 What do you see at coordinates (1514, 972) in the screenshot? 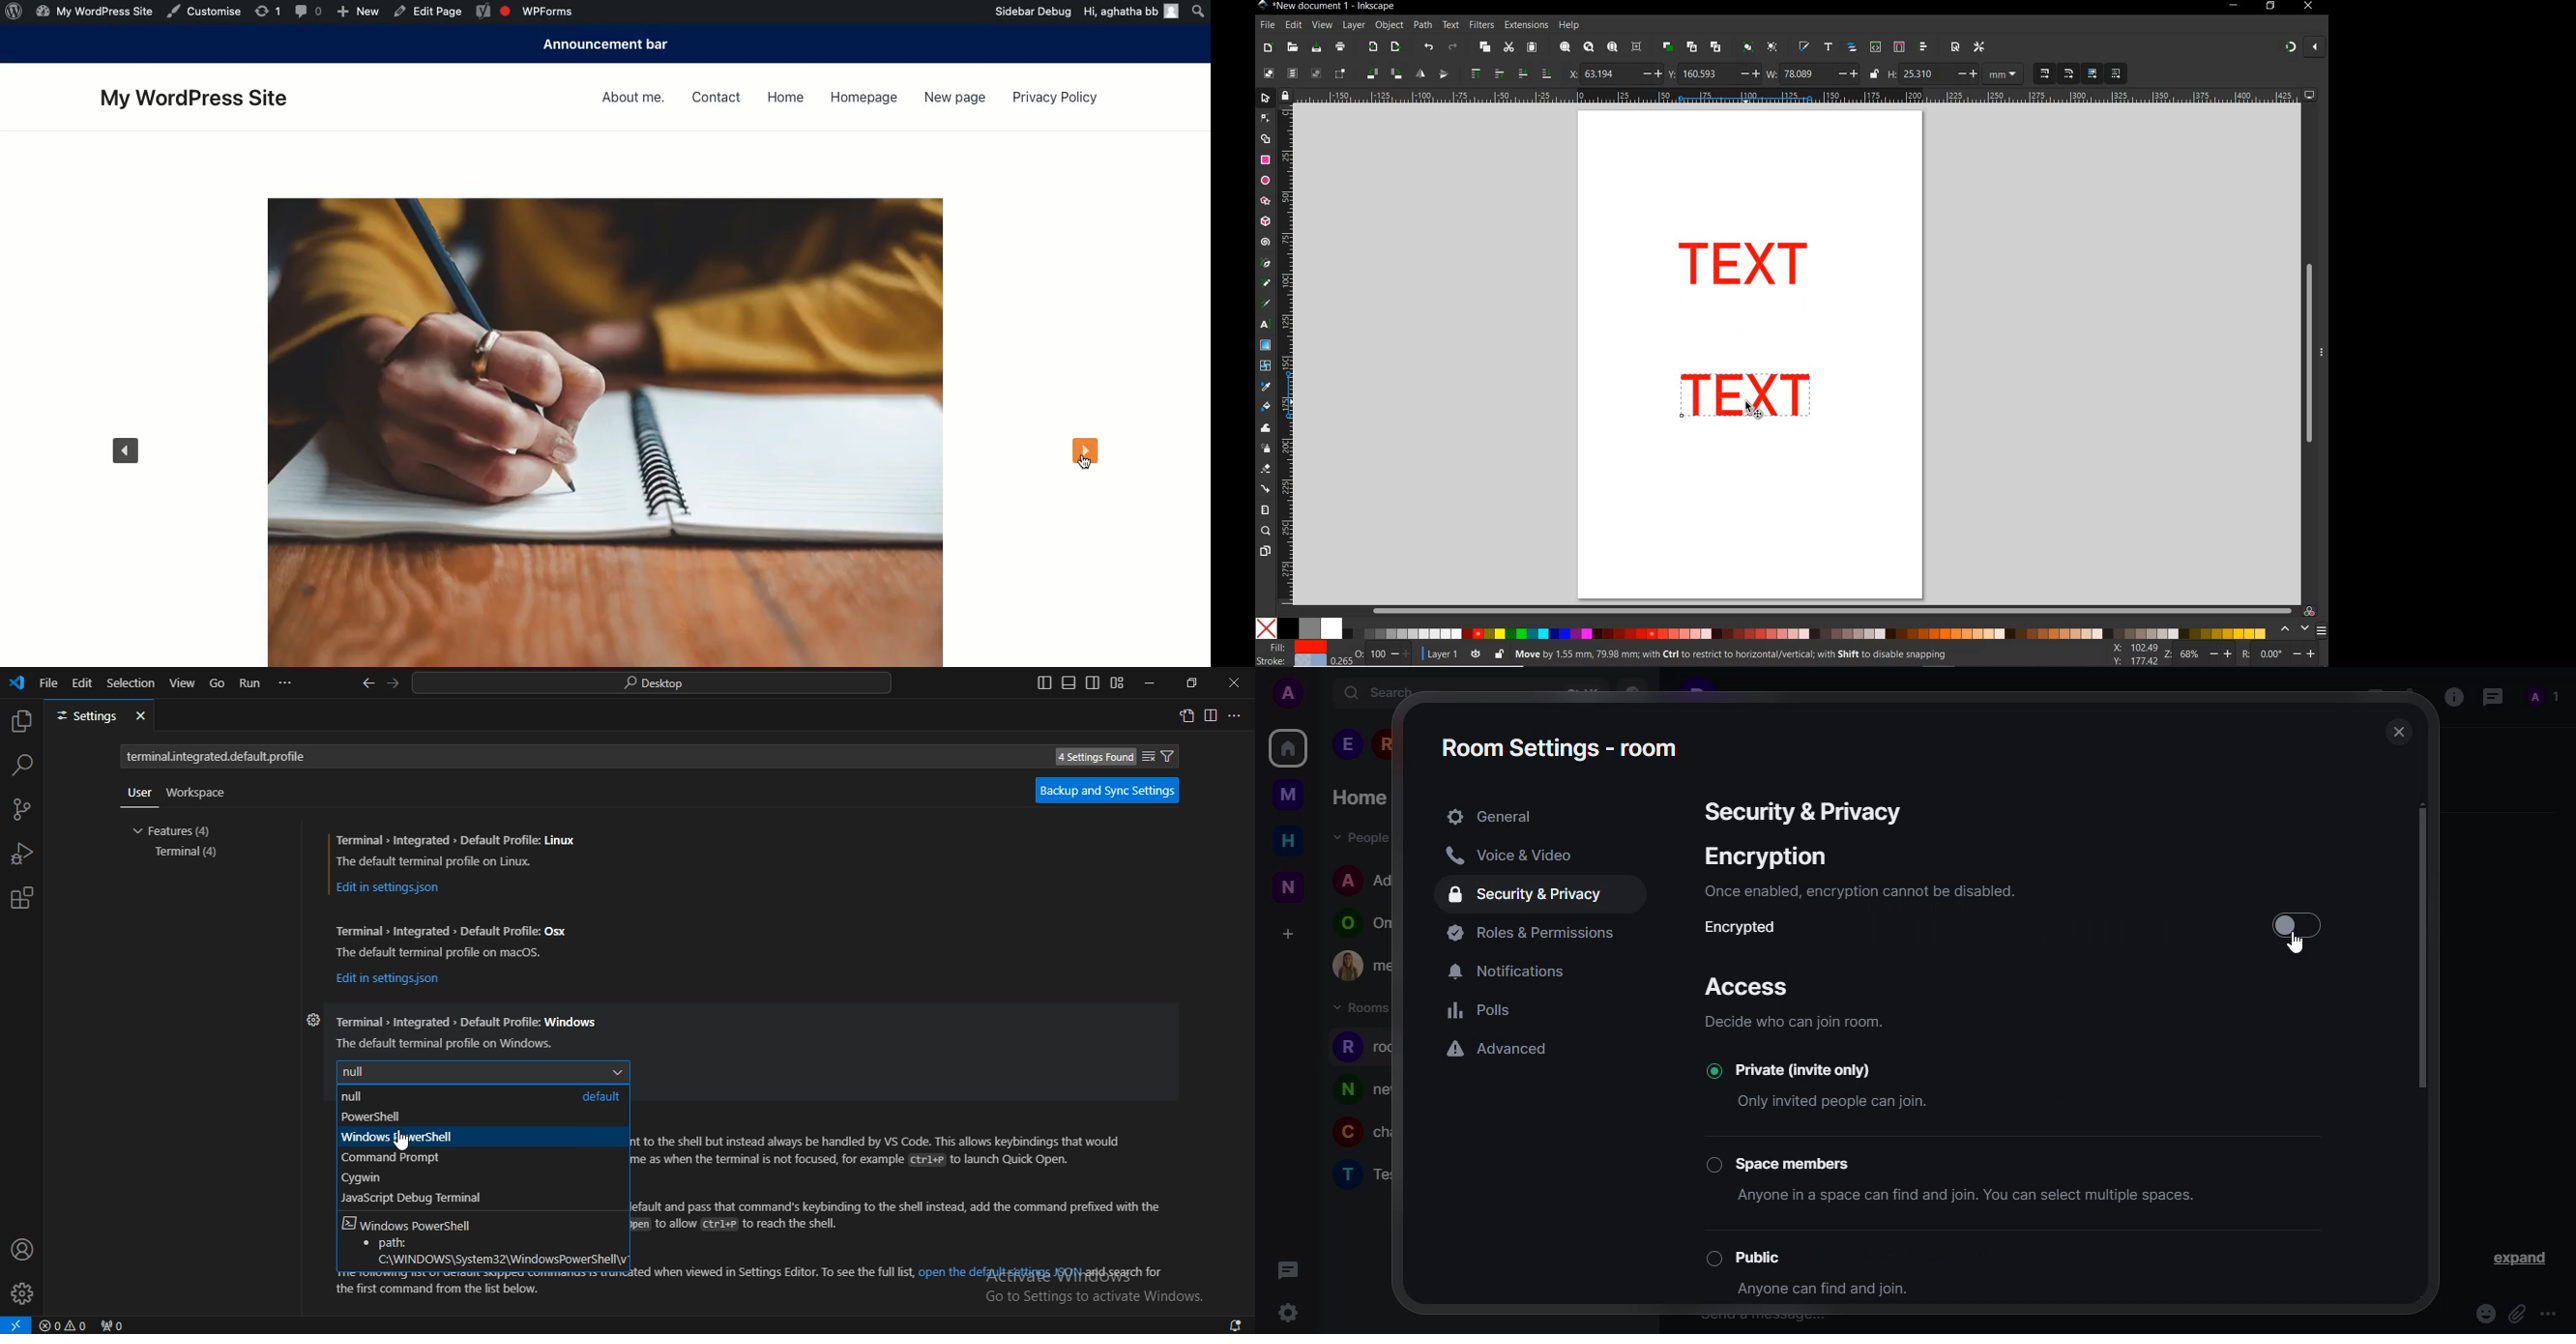
I see `notifications` at bounding box center [1514, 972].